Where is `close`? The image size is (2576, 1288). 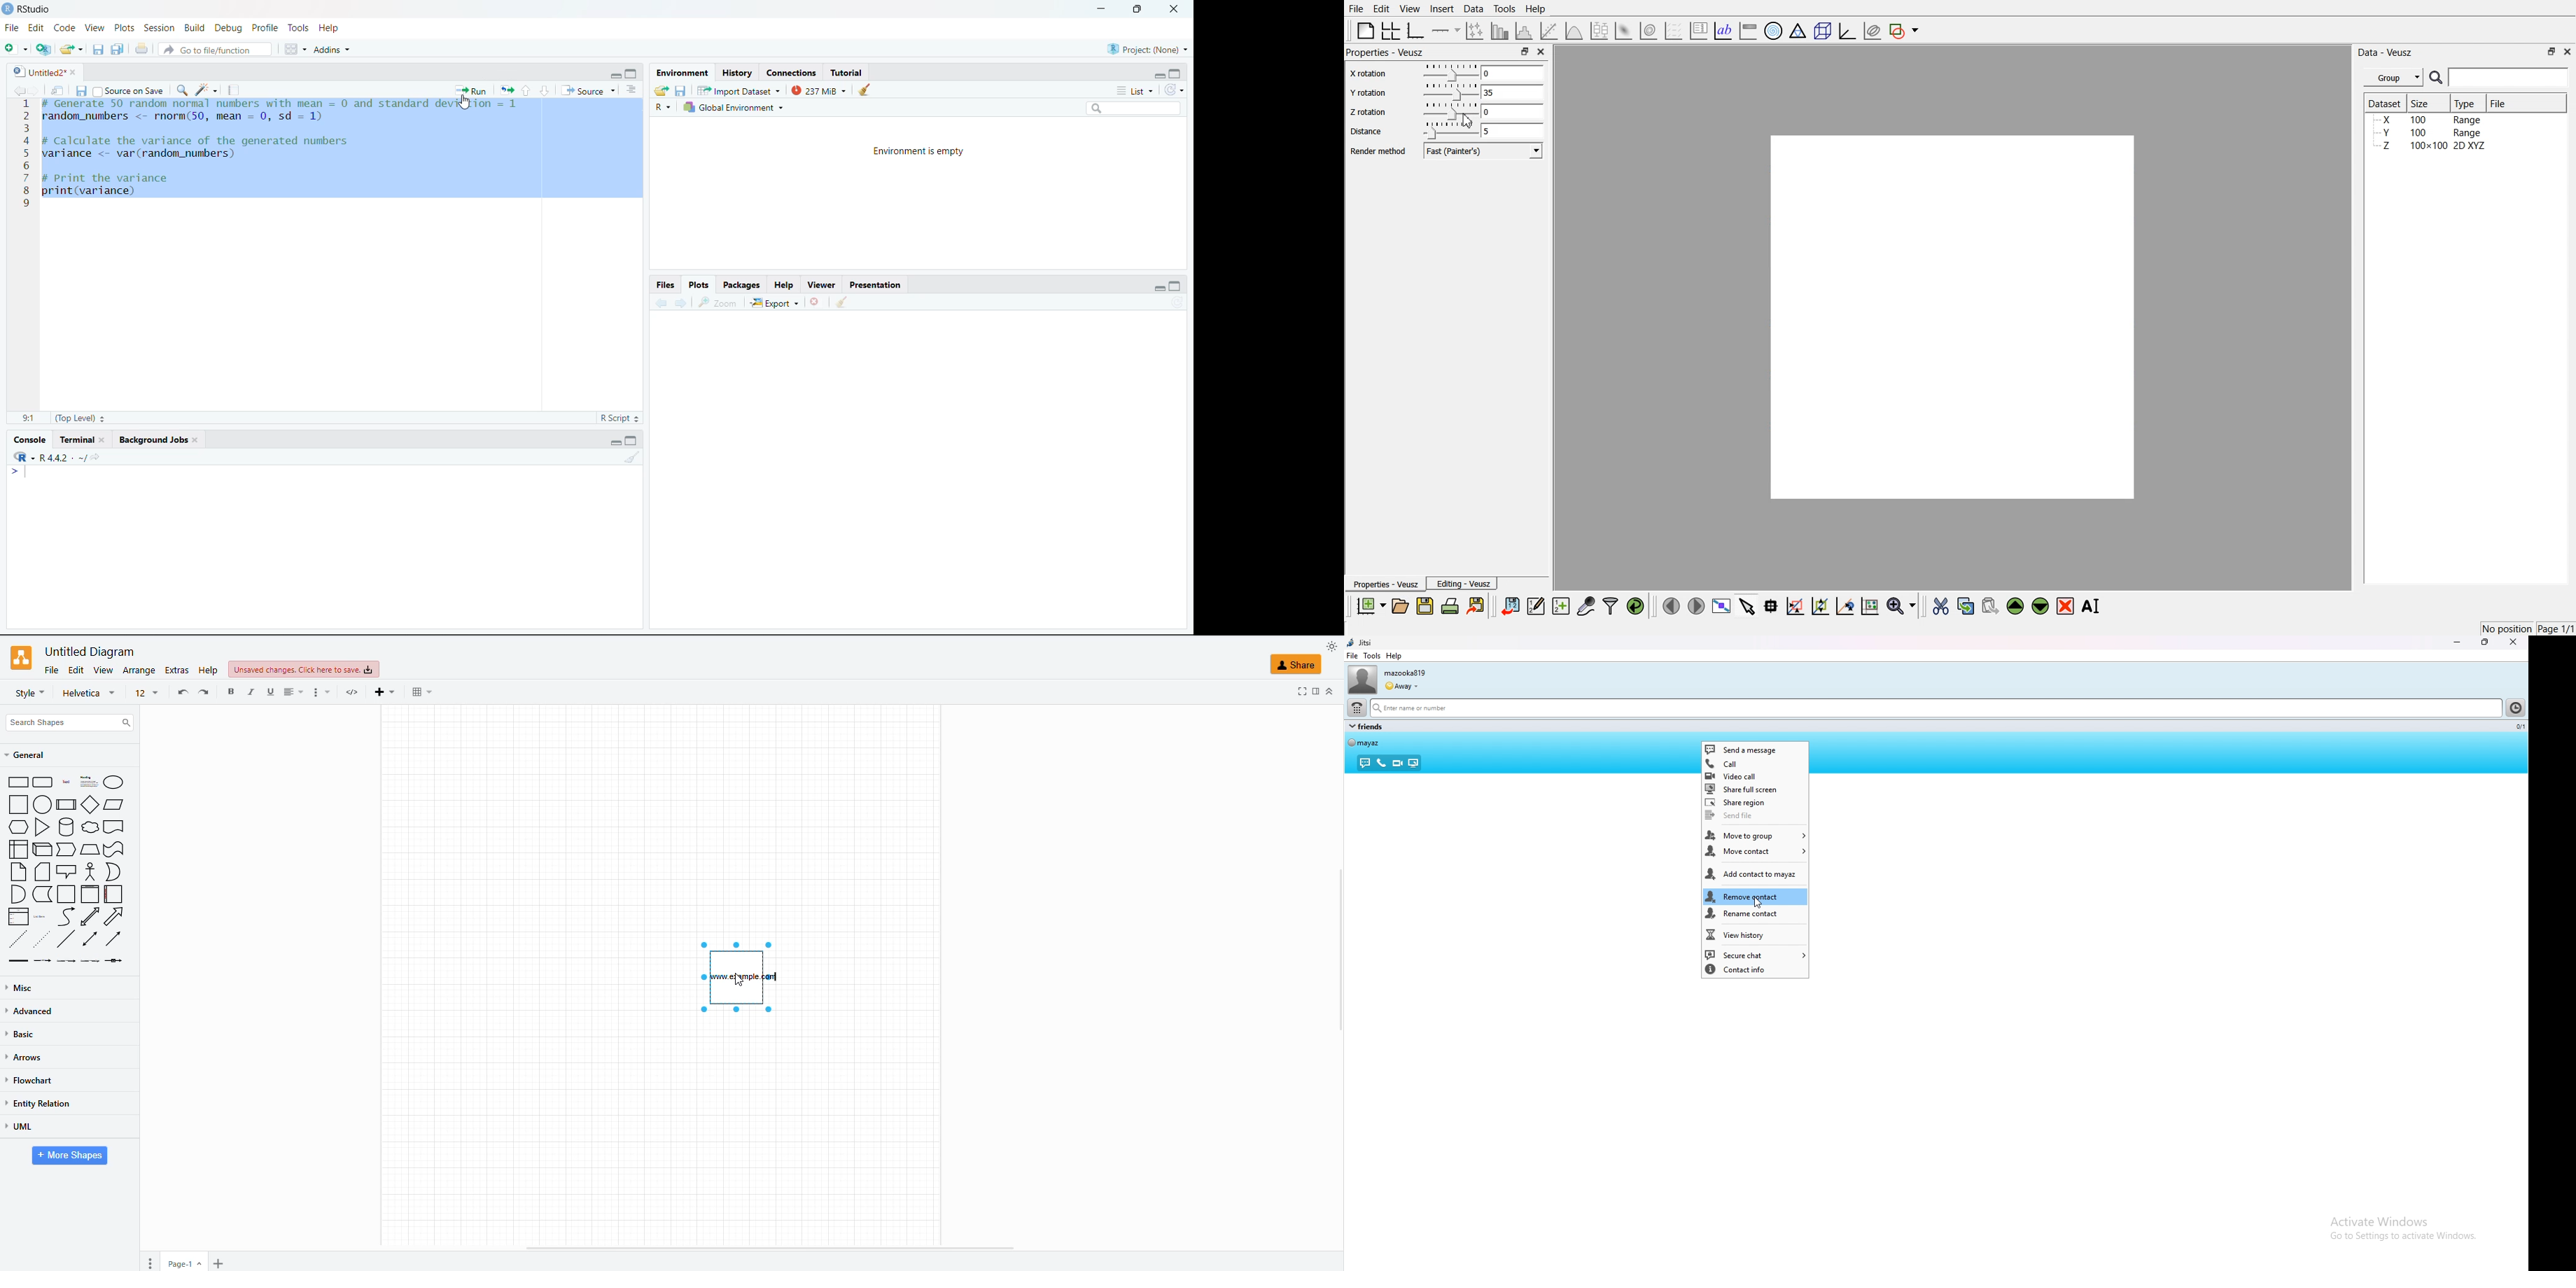 close is located at coordinates (1175, 9).